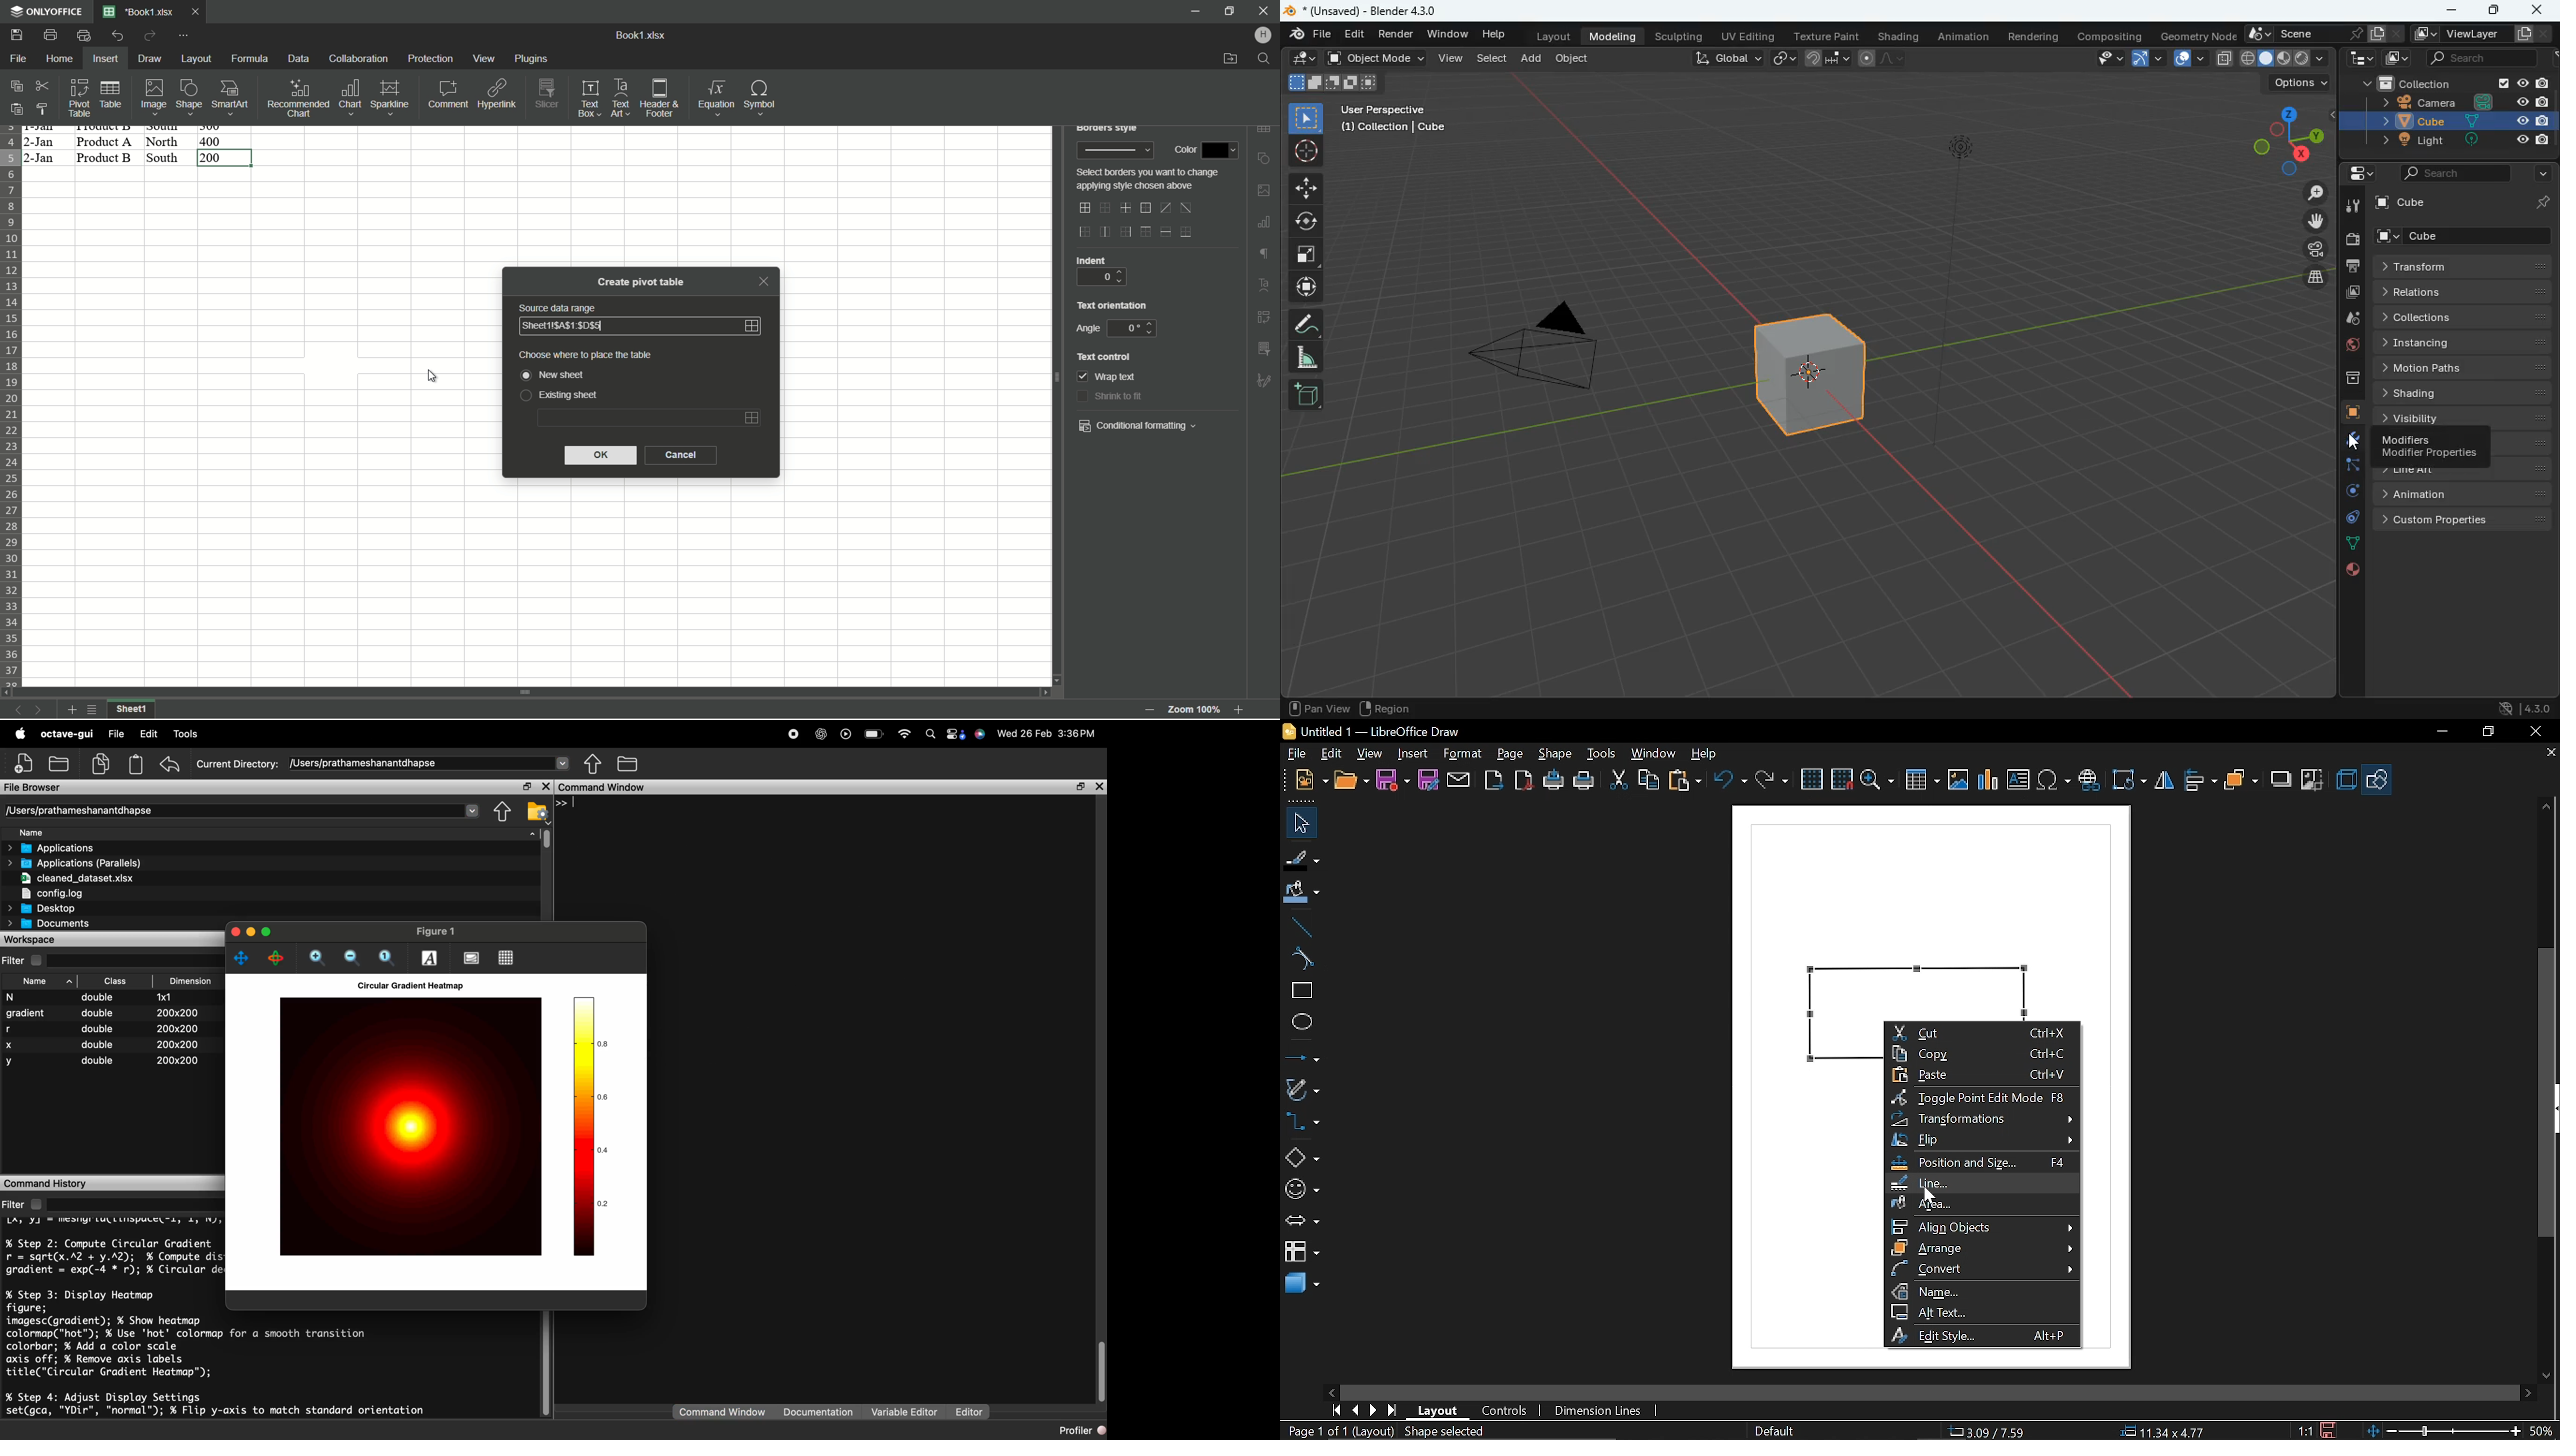  Describe the element at coordinates (1300, 958) in the screenshot. I see `curve` at that location.